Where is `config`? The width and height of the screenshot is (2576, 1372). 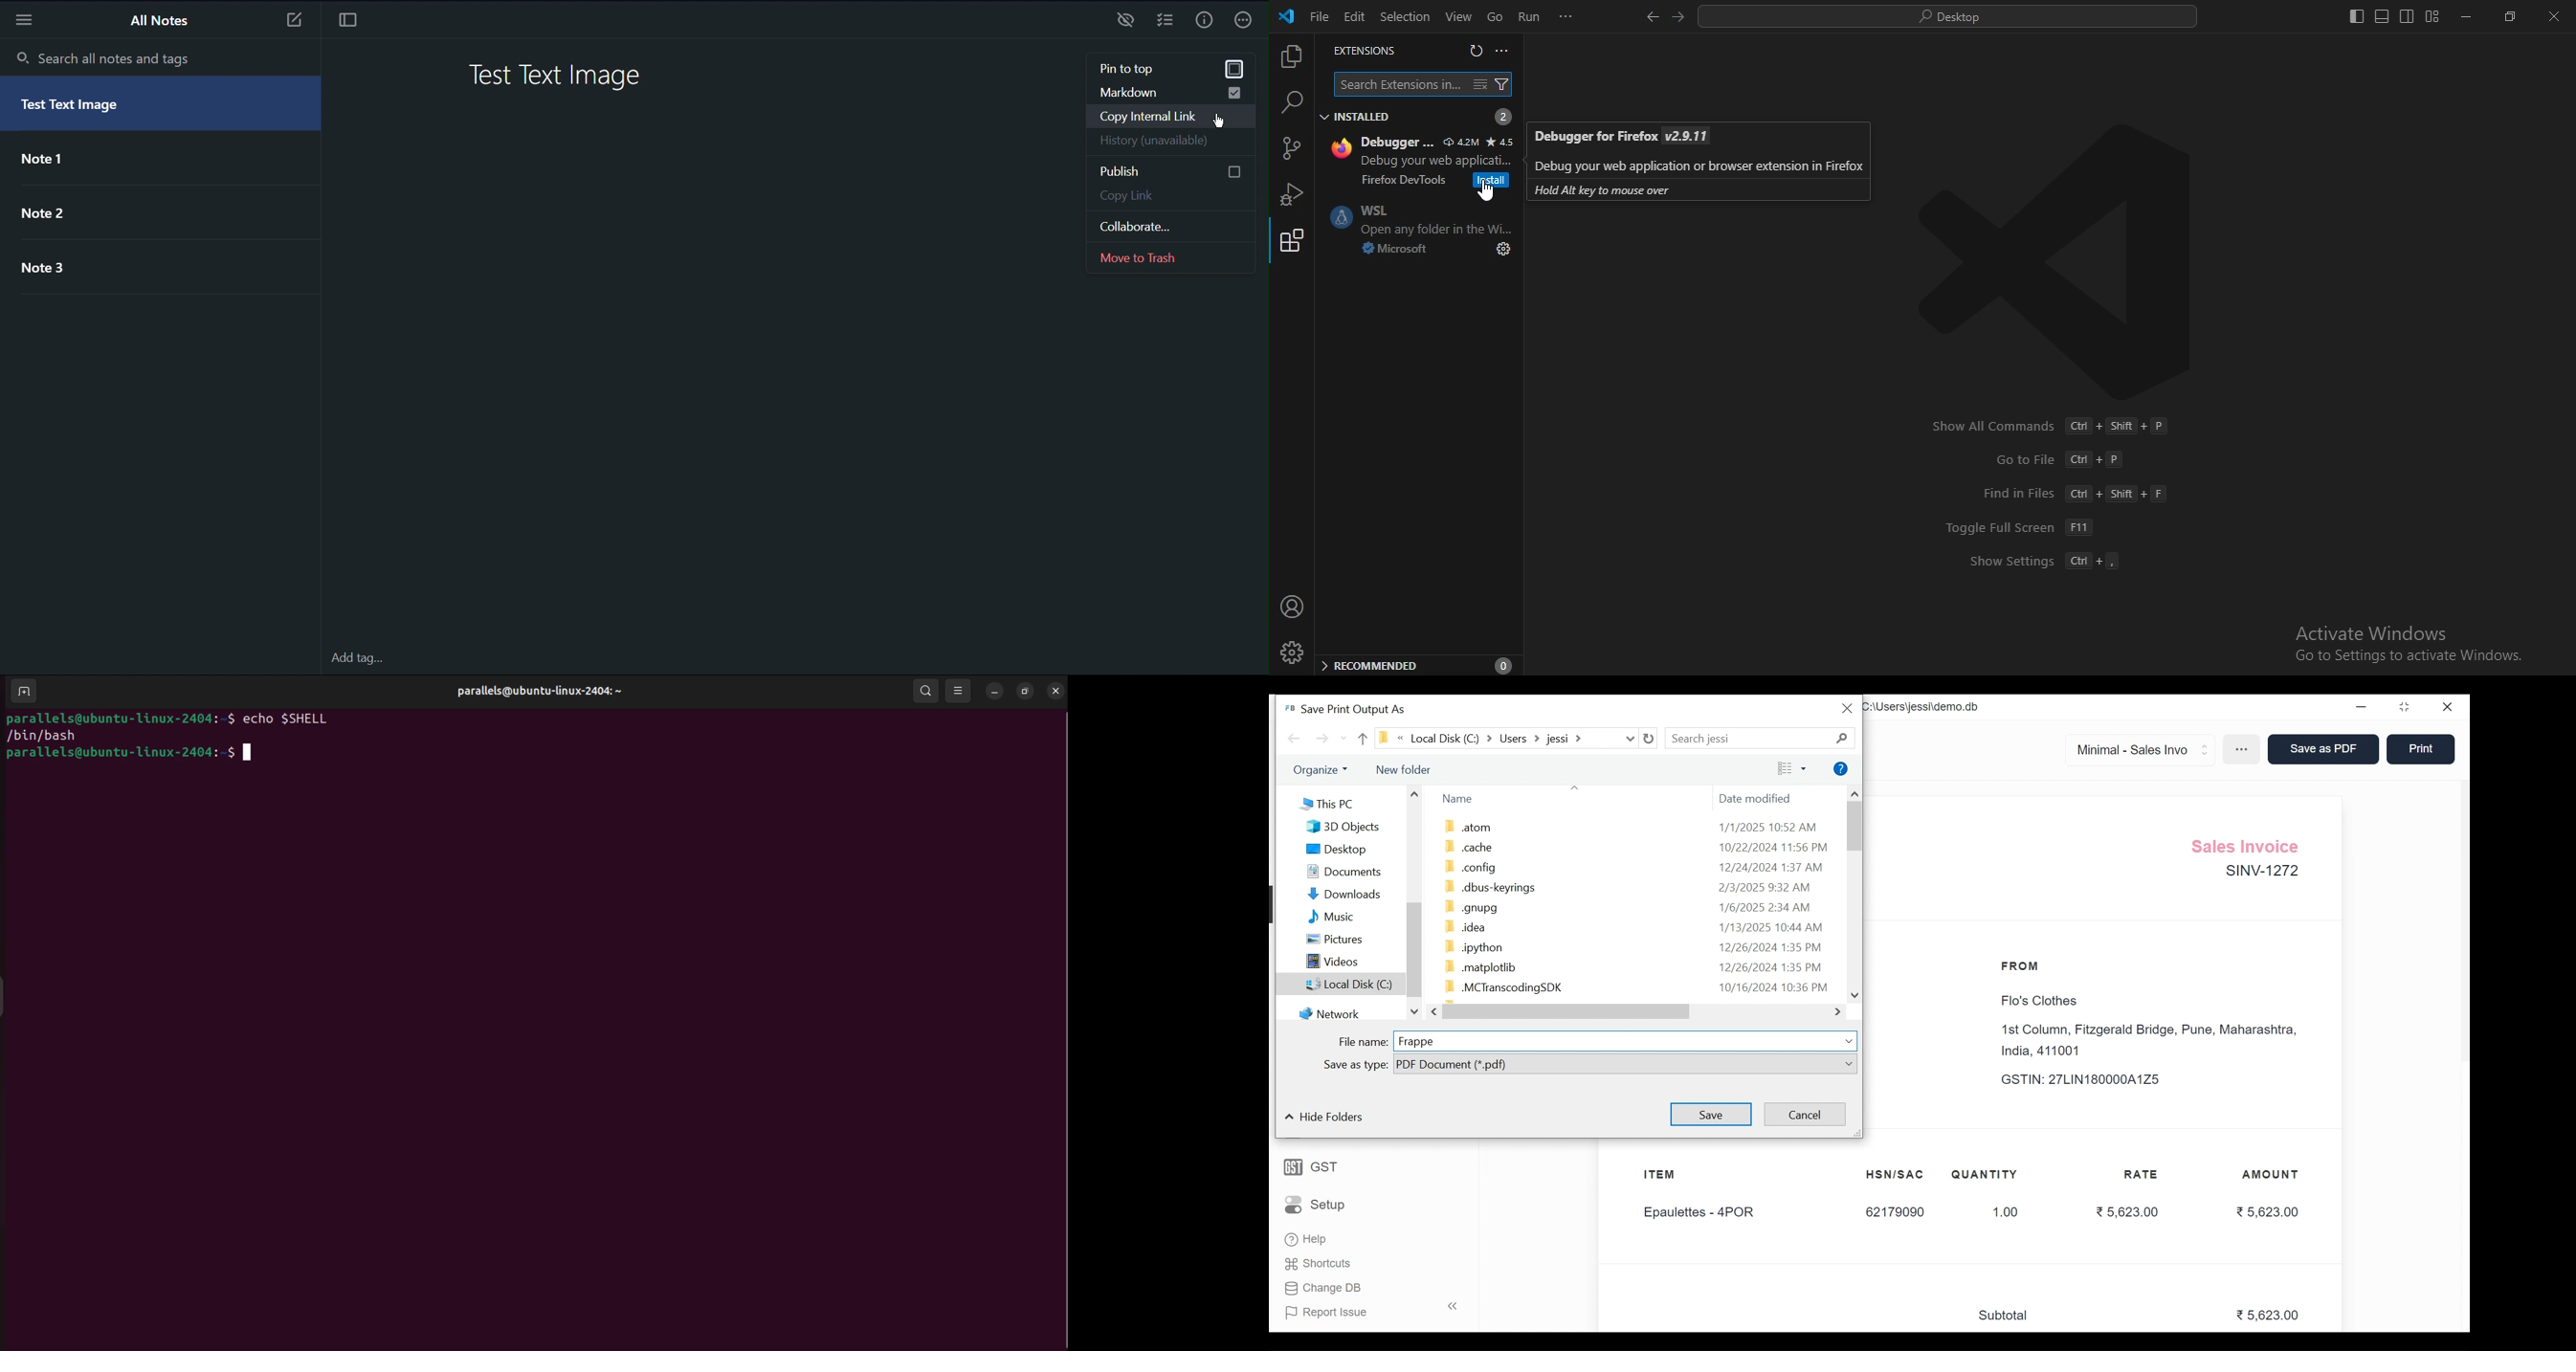 config is located at coordinates (1467, 866).